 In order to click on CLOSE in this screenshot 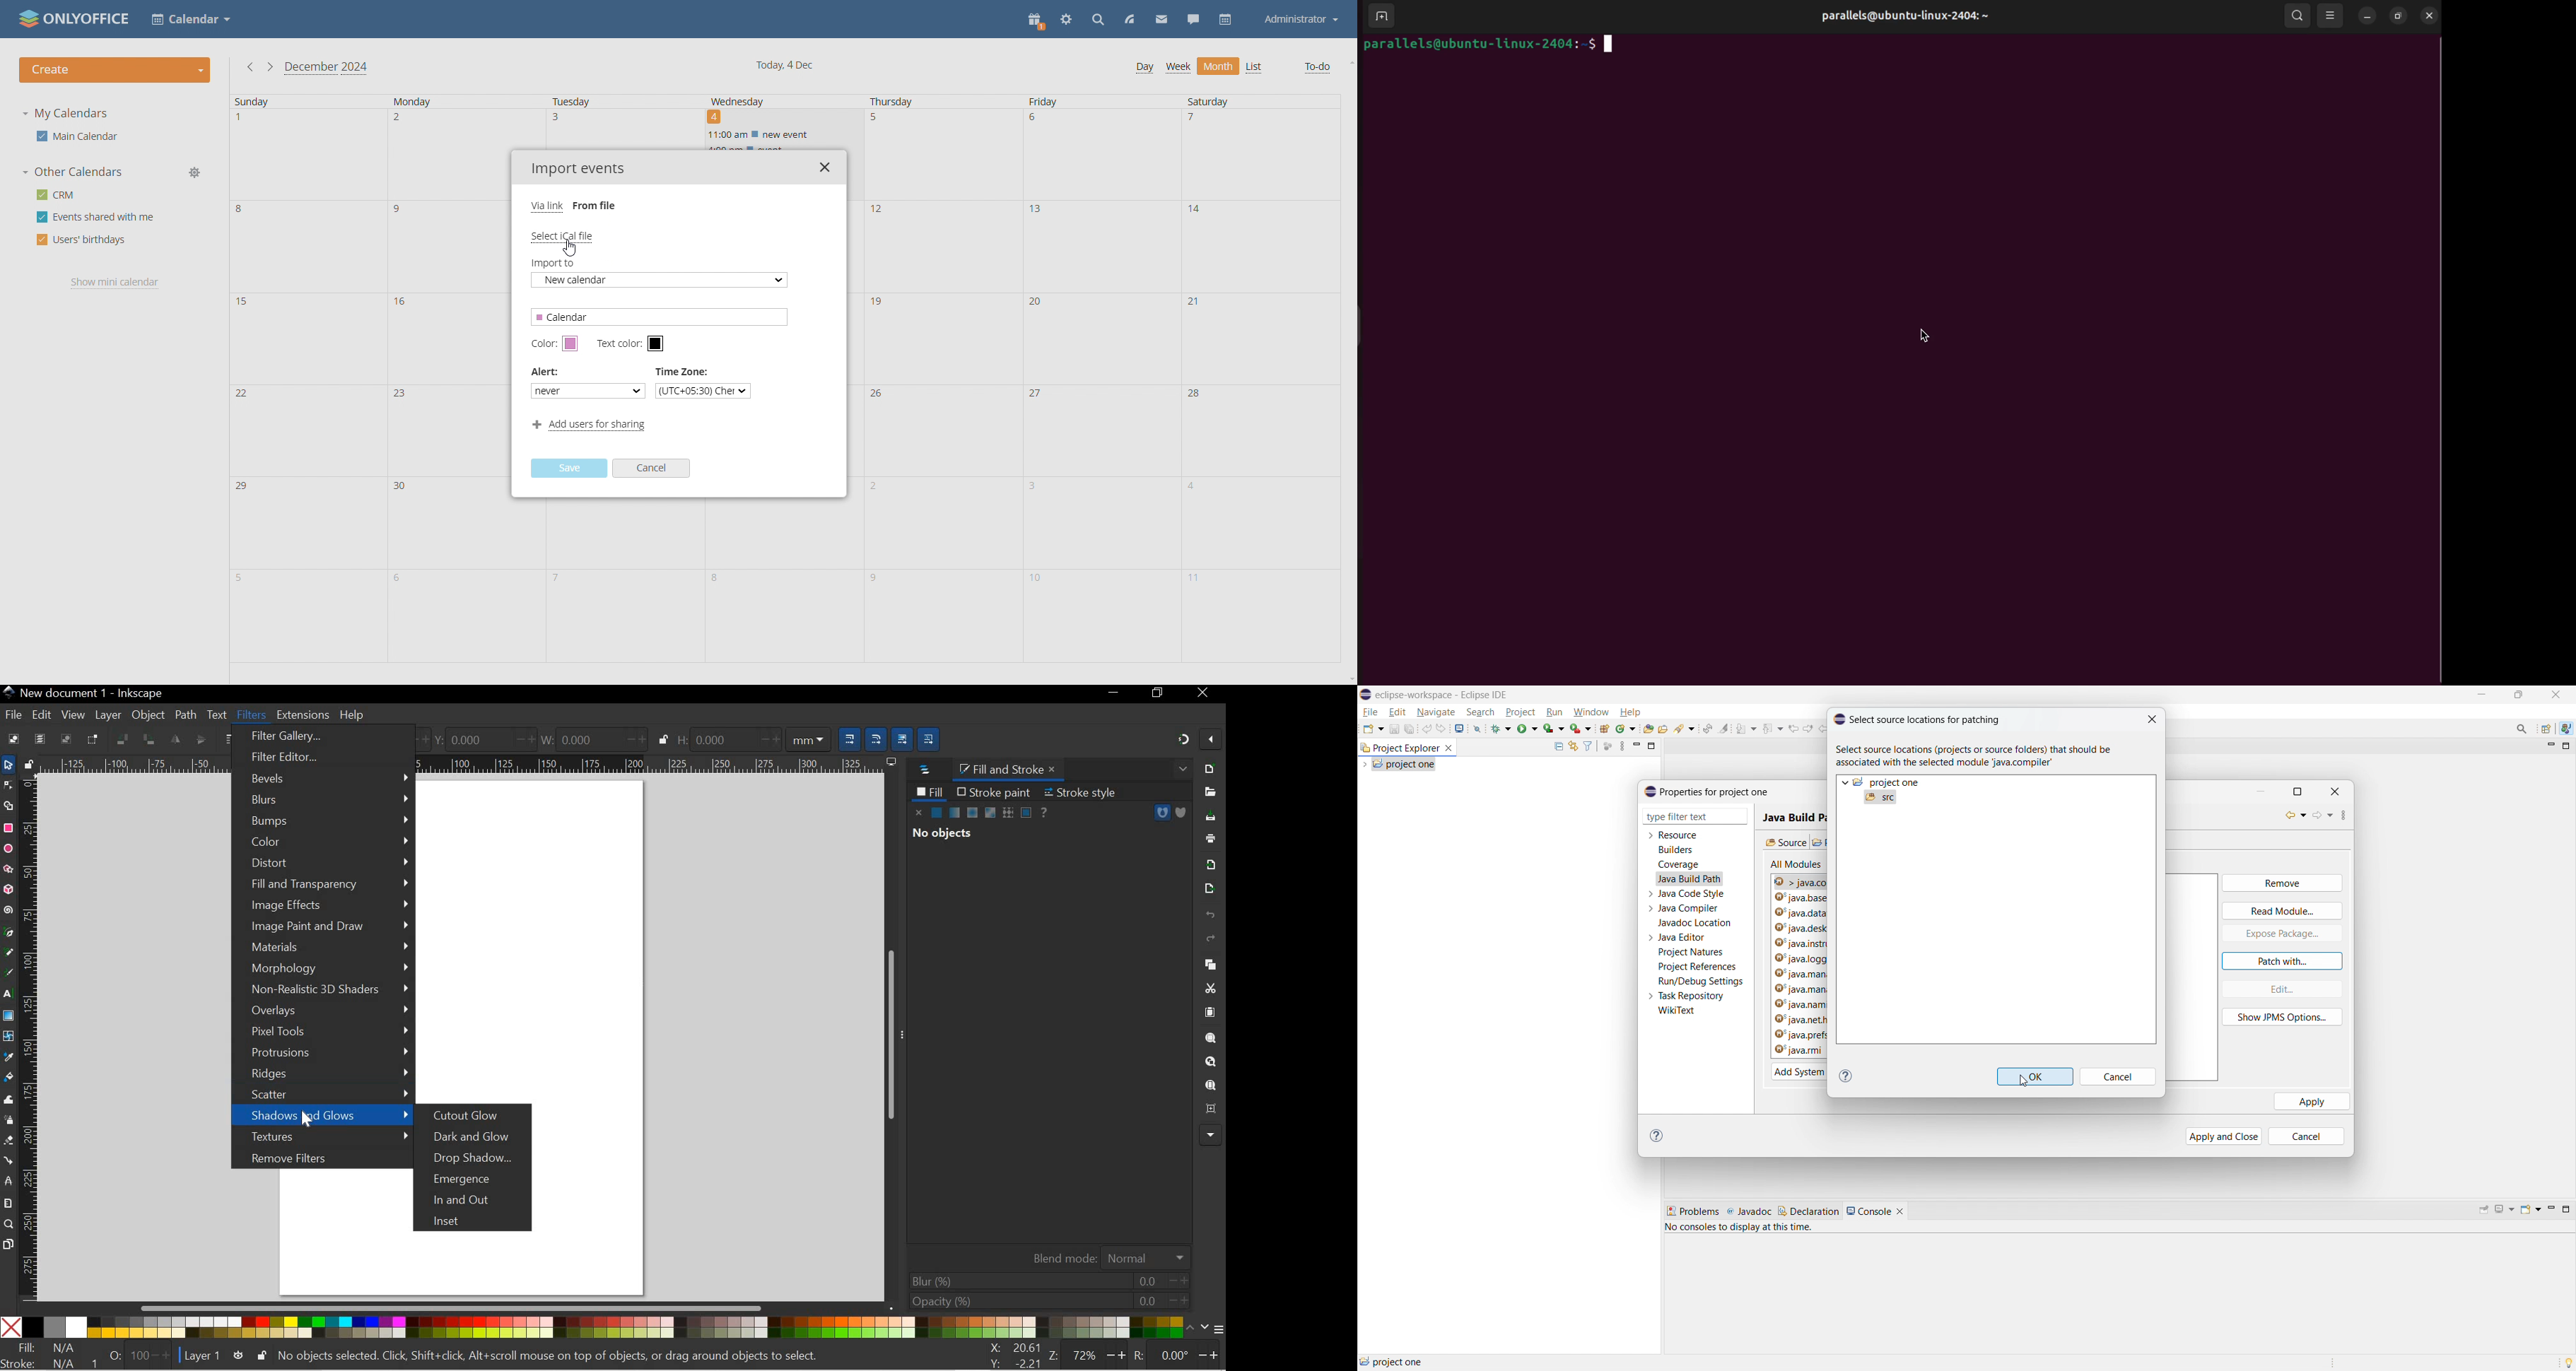, I will do `click(1206, 693)`.